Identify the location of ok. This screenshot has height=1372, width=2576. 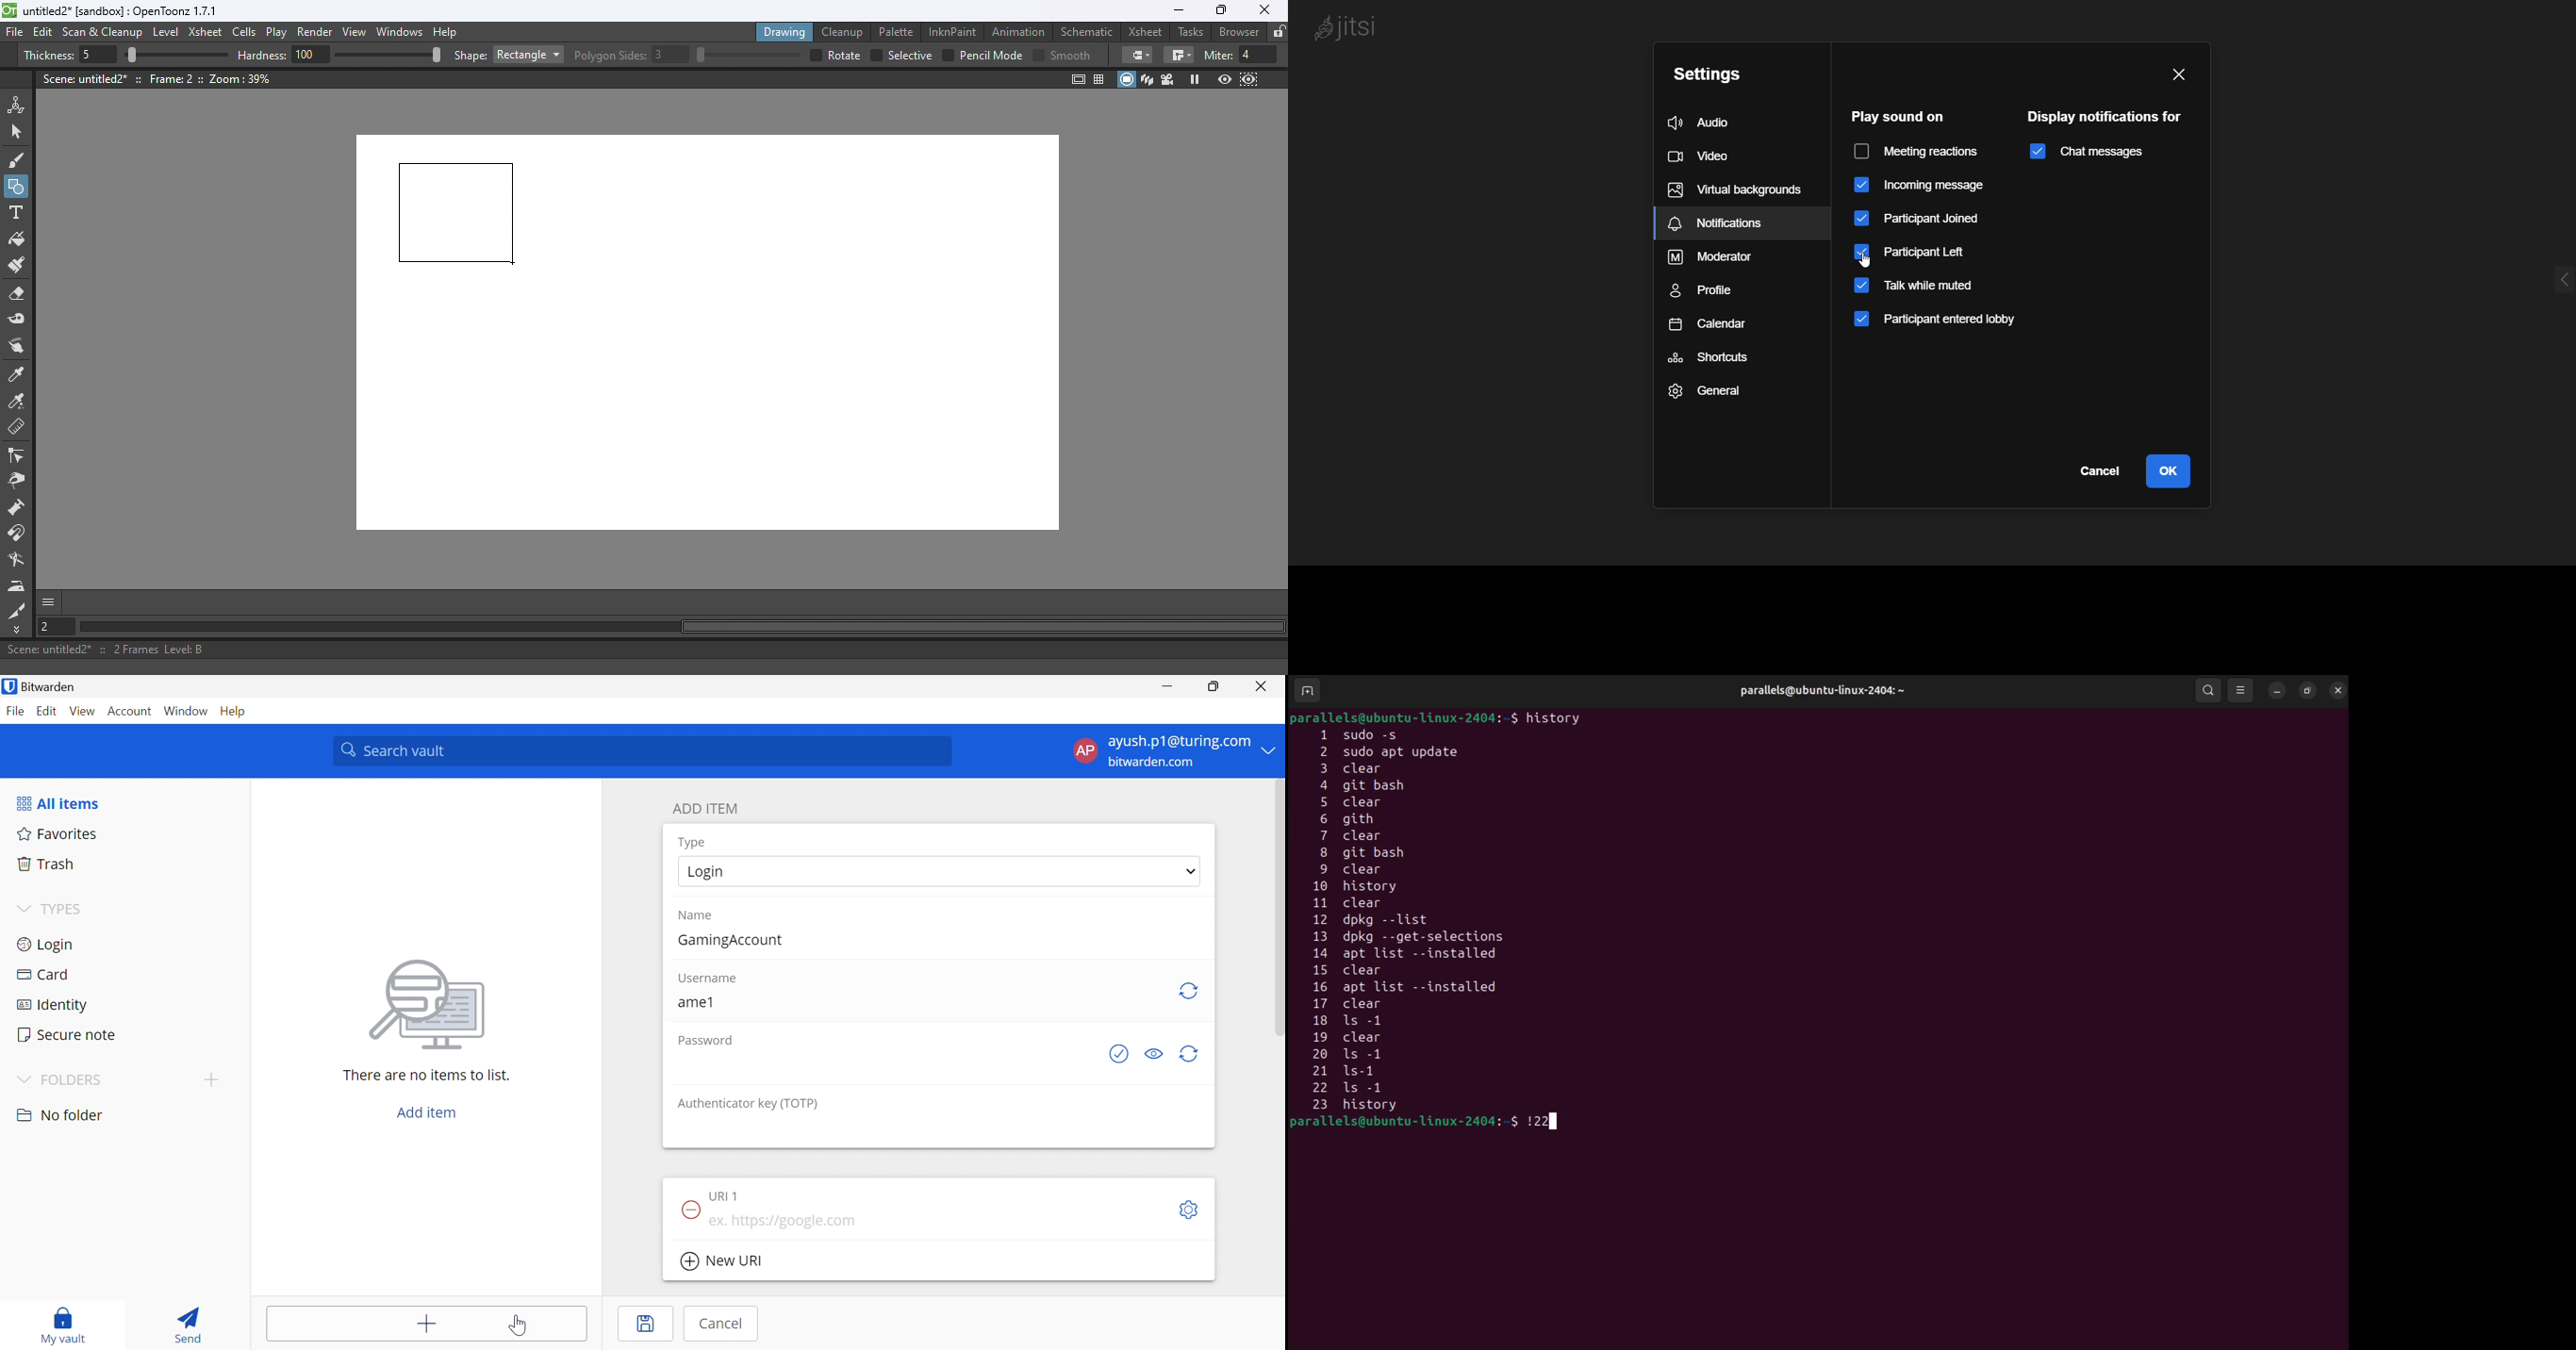
(2176, 474).